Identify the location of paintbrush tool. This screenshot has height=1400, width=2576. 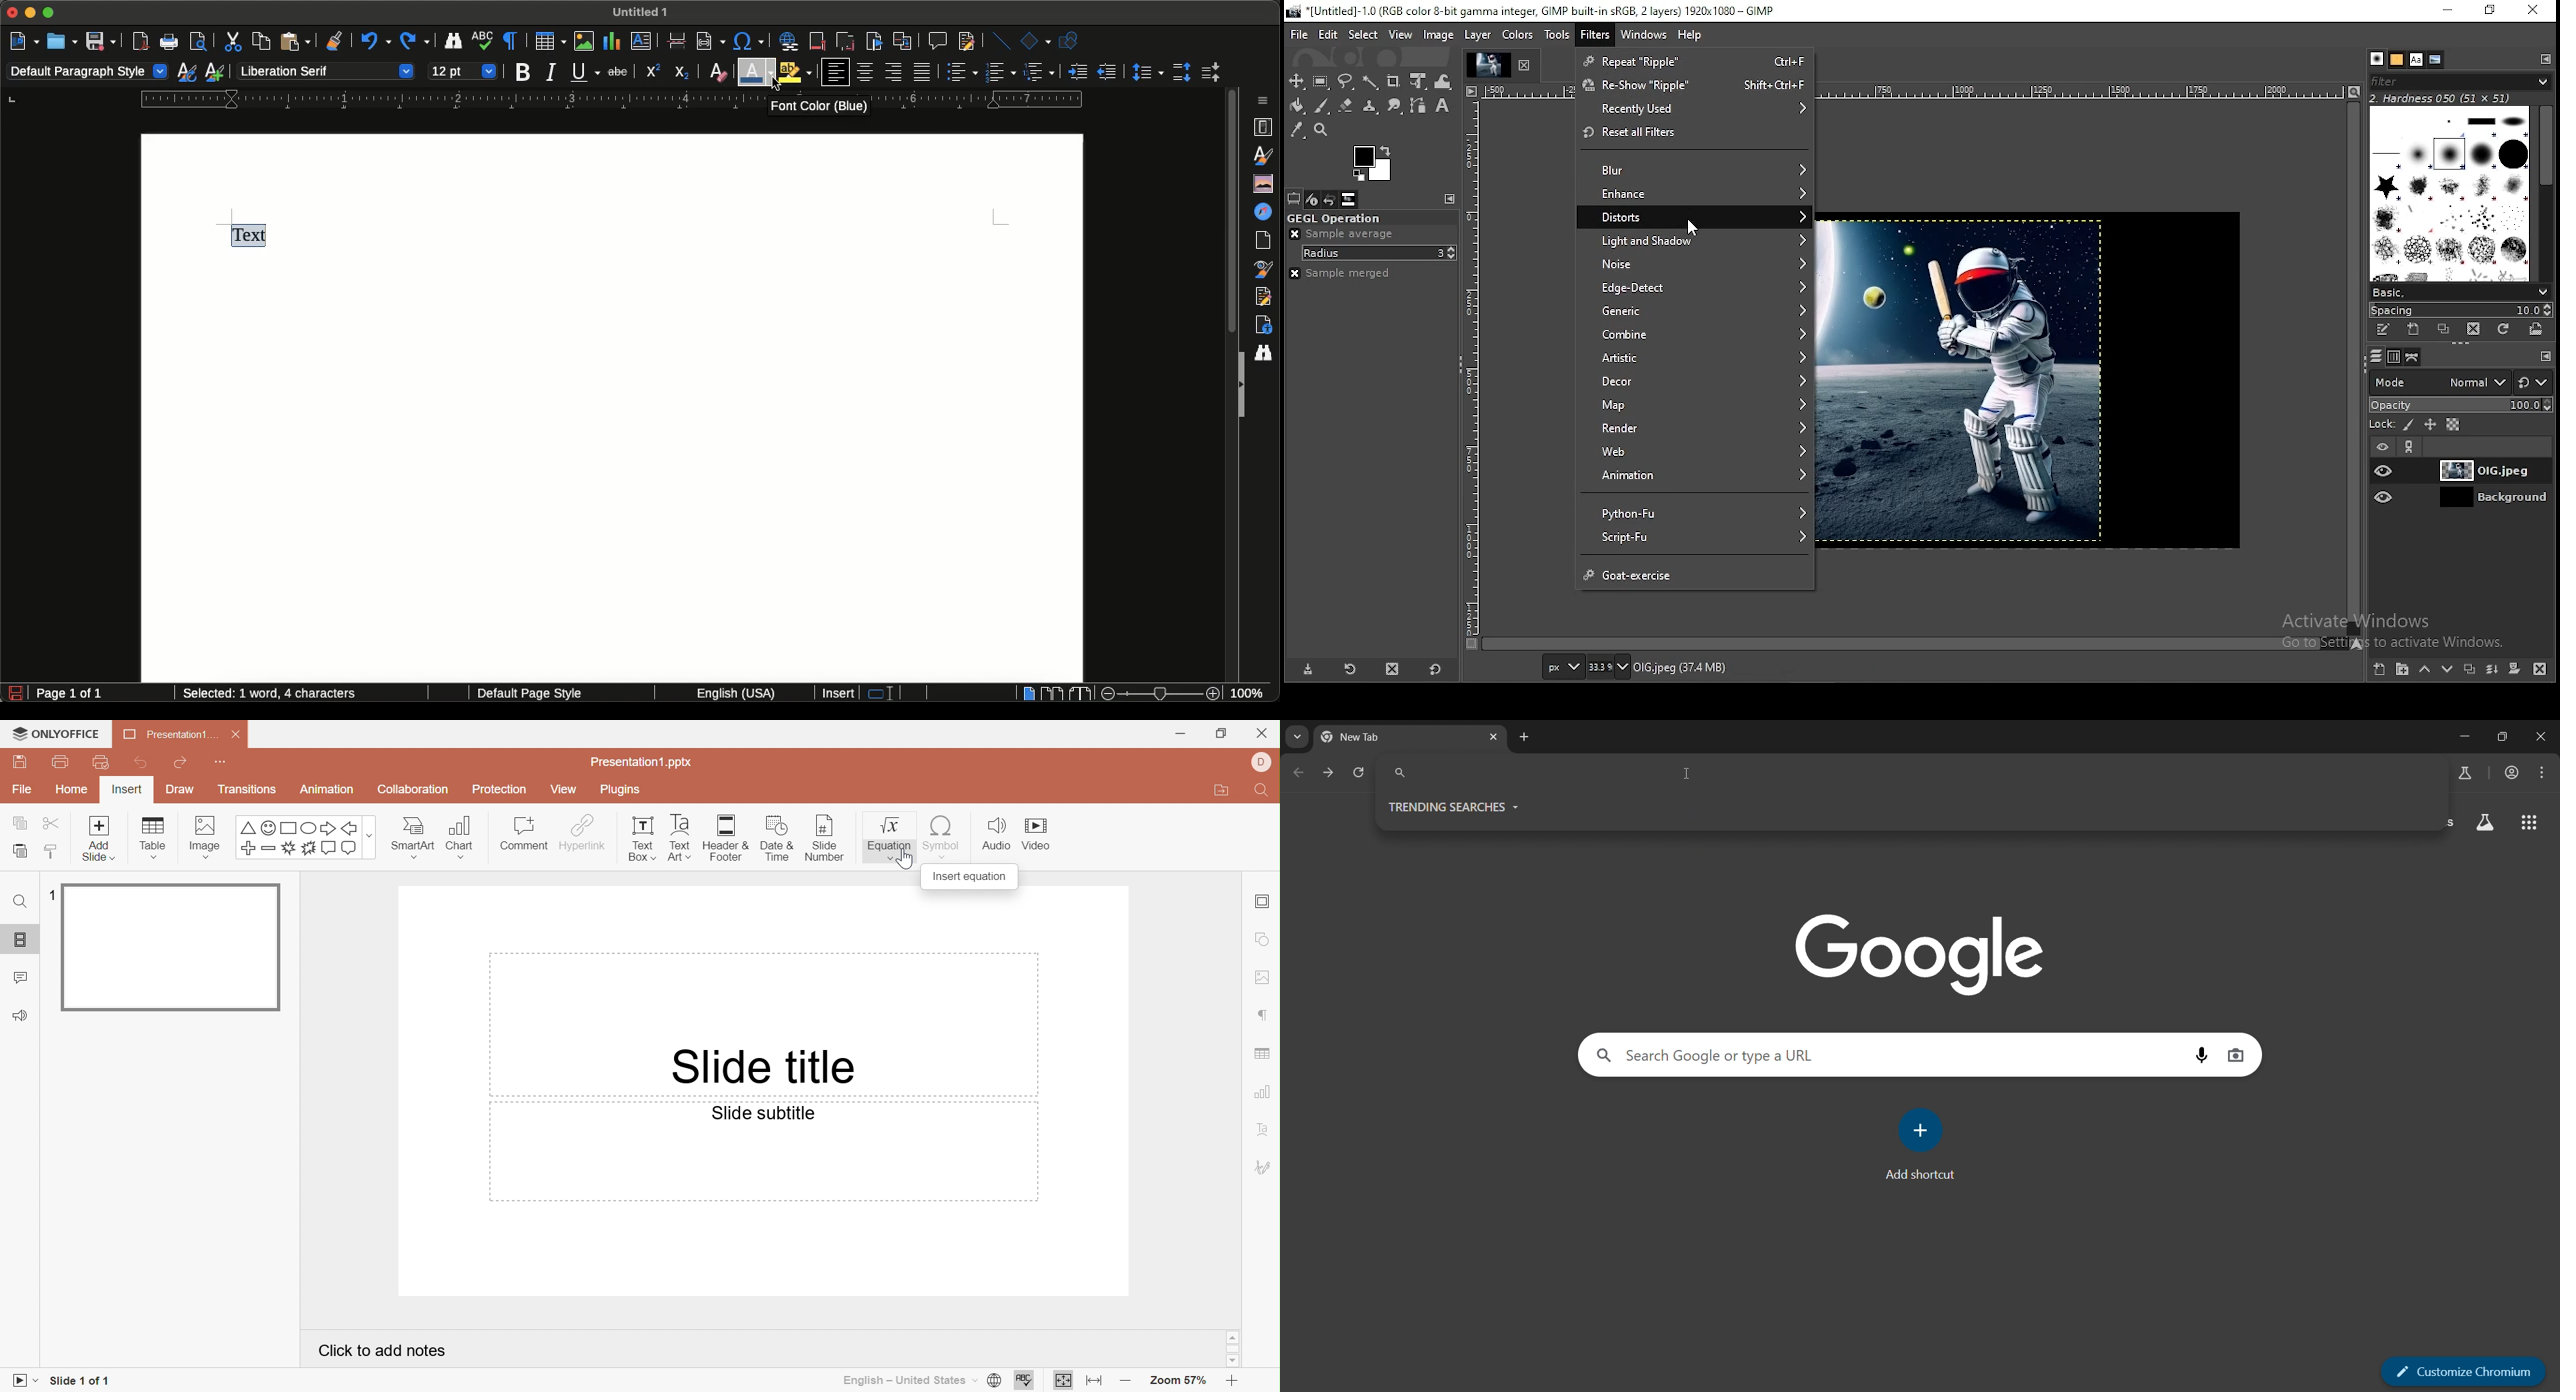
(1322, 106).